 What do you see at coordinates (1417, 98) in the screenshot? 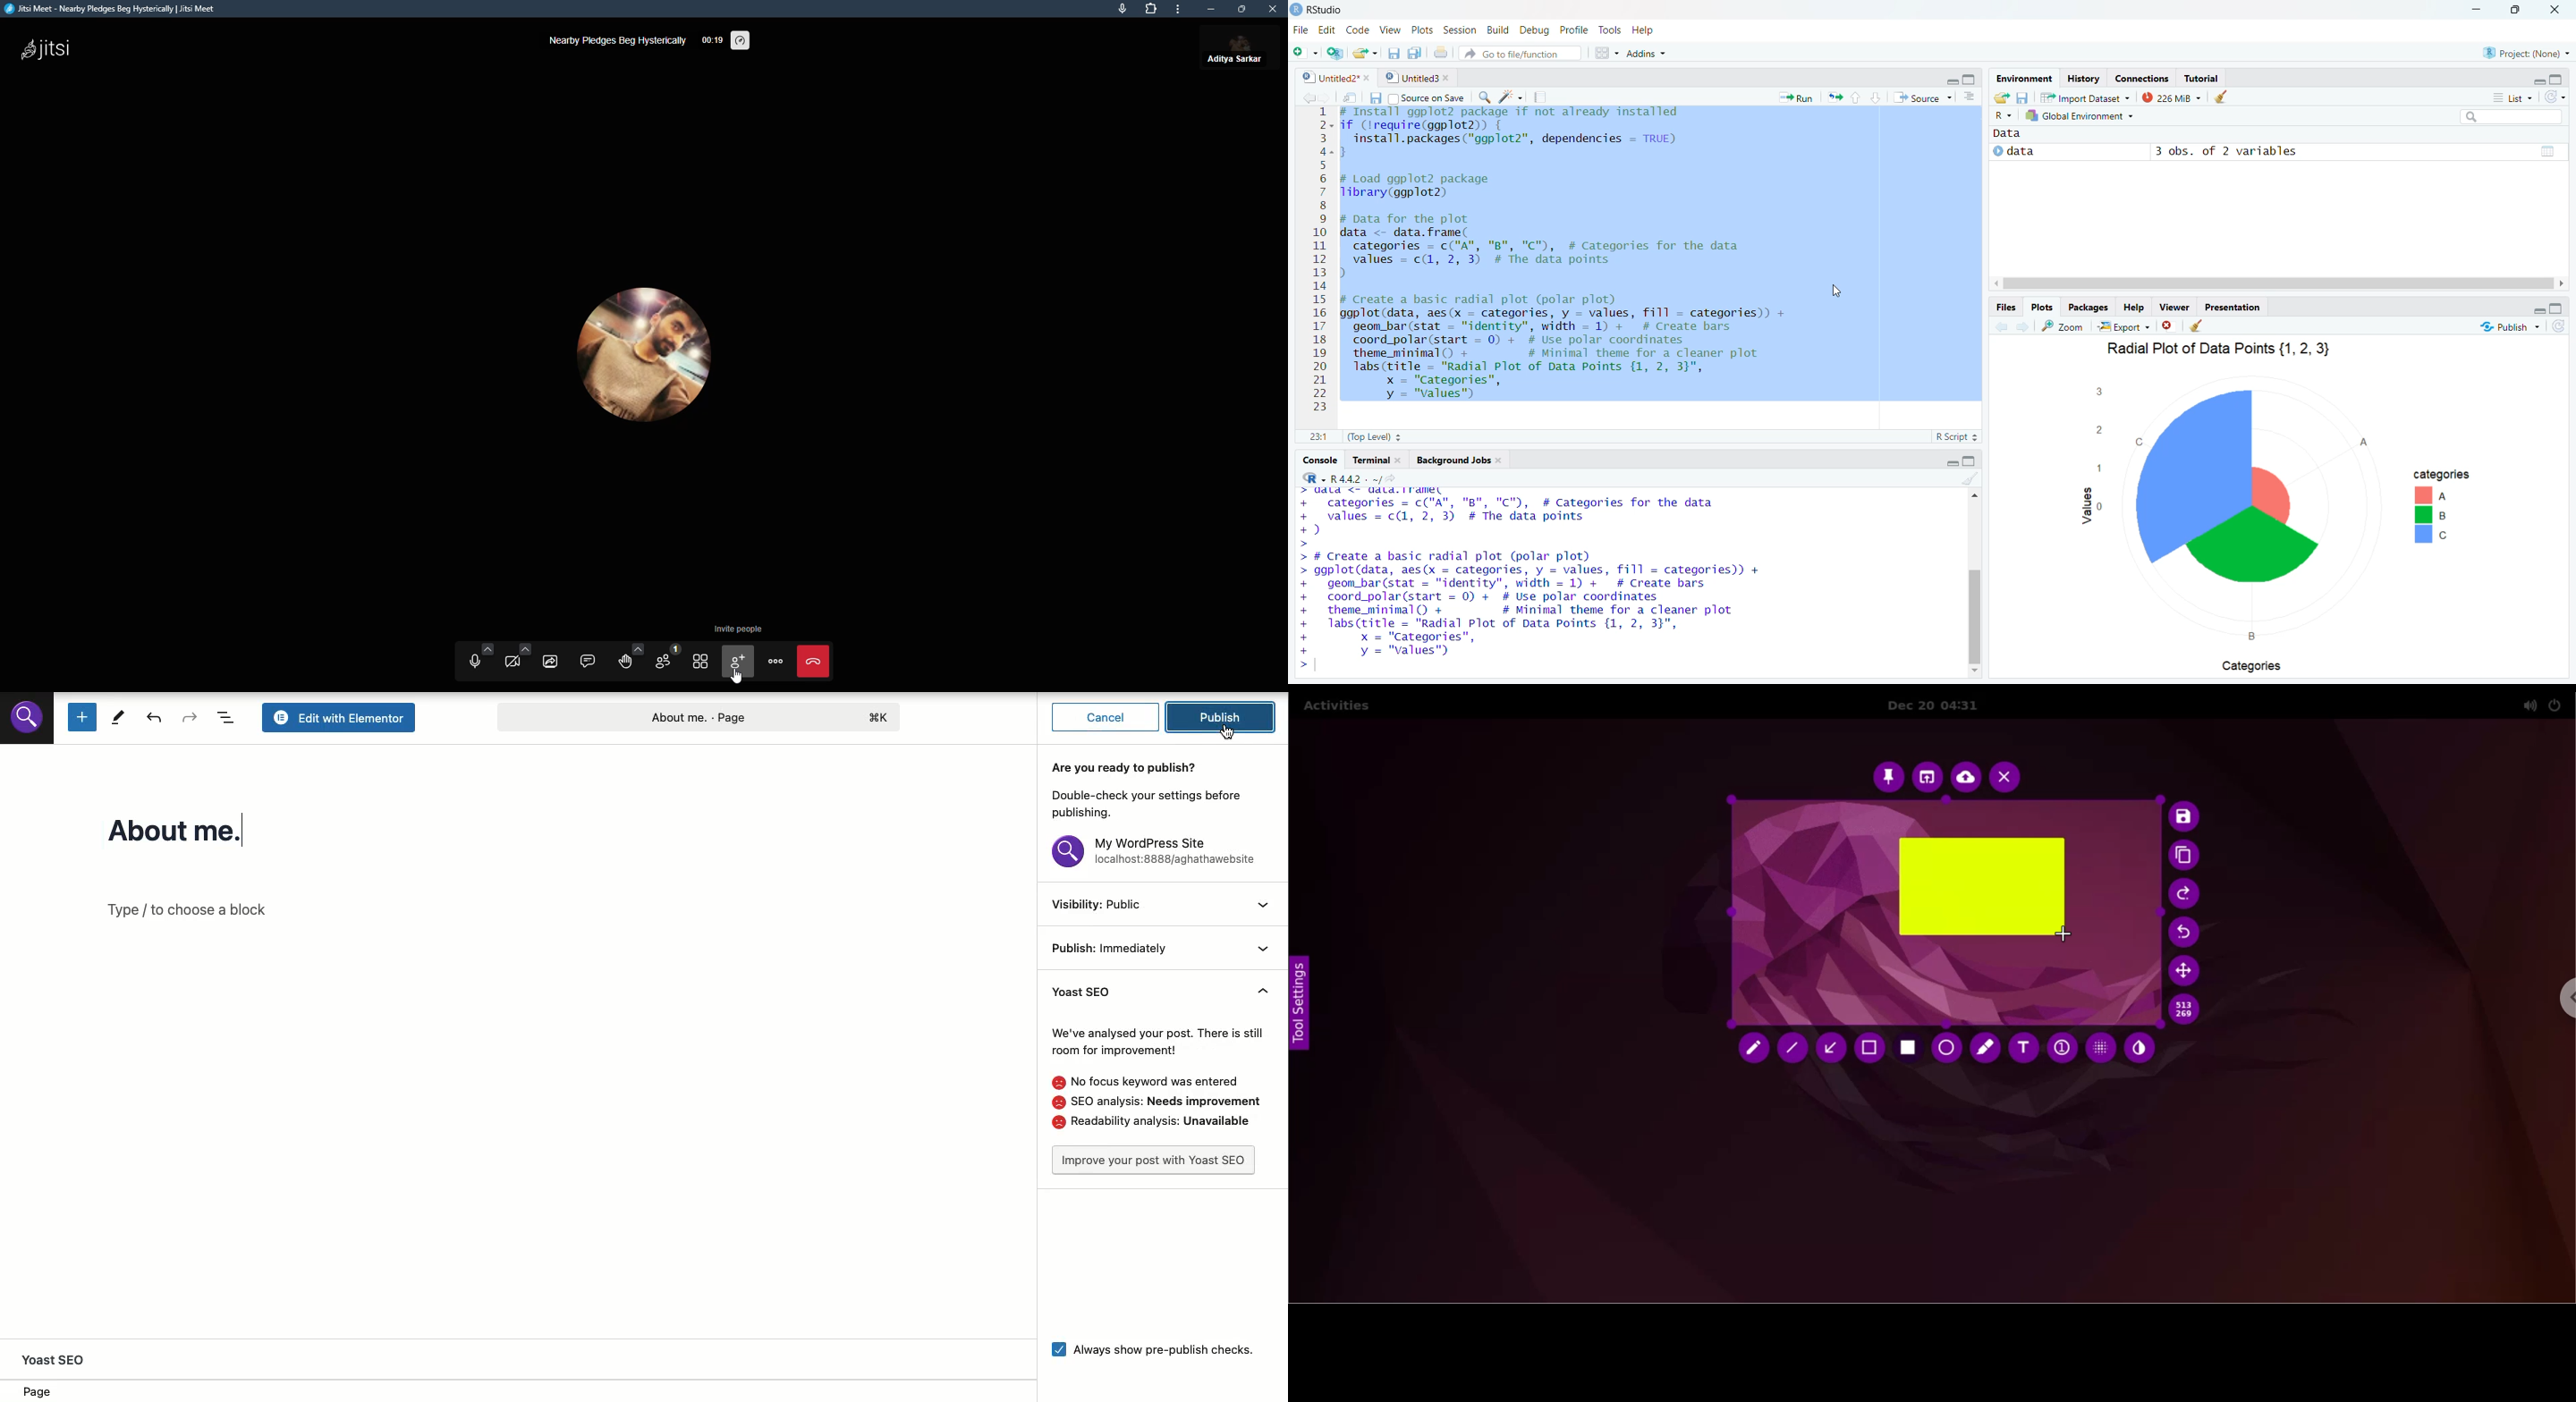
I see `Source on Save` at bounding box center [1417, 98].